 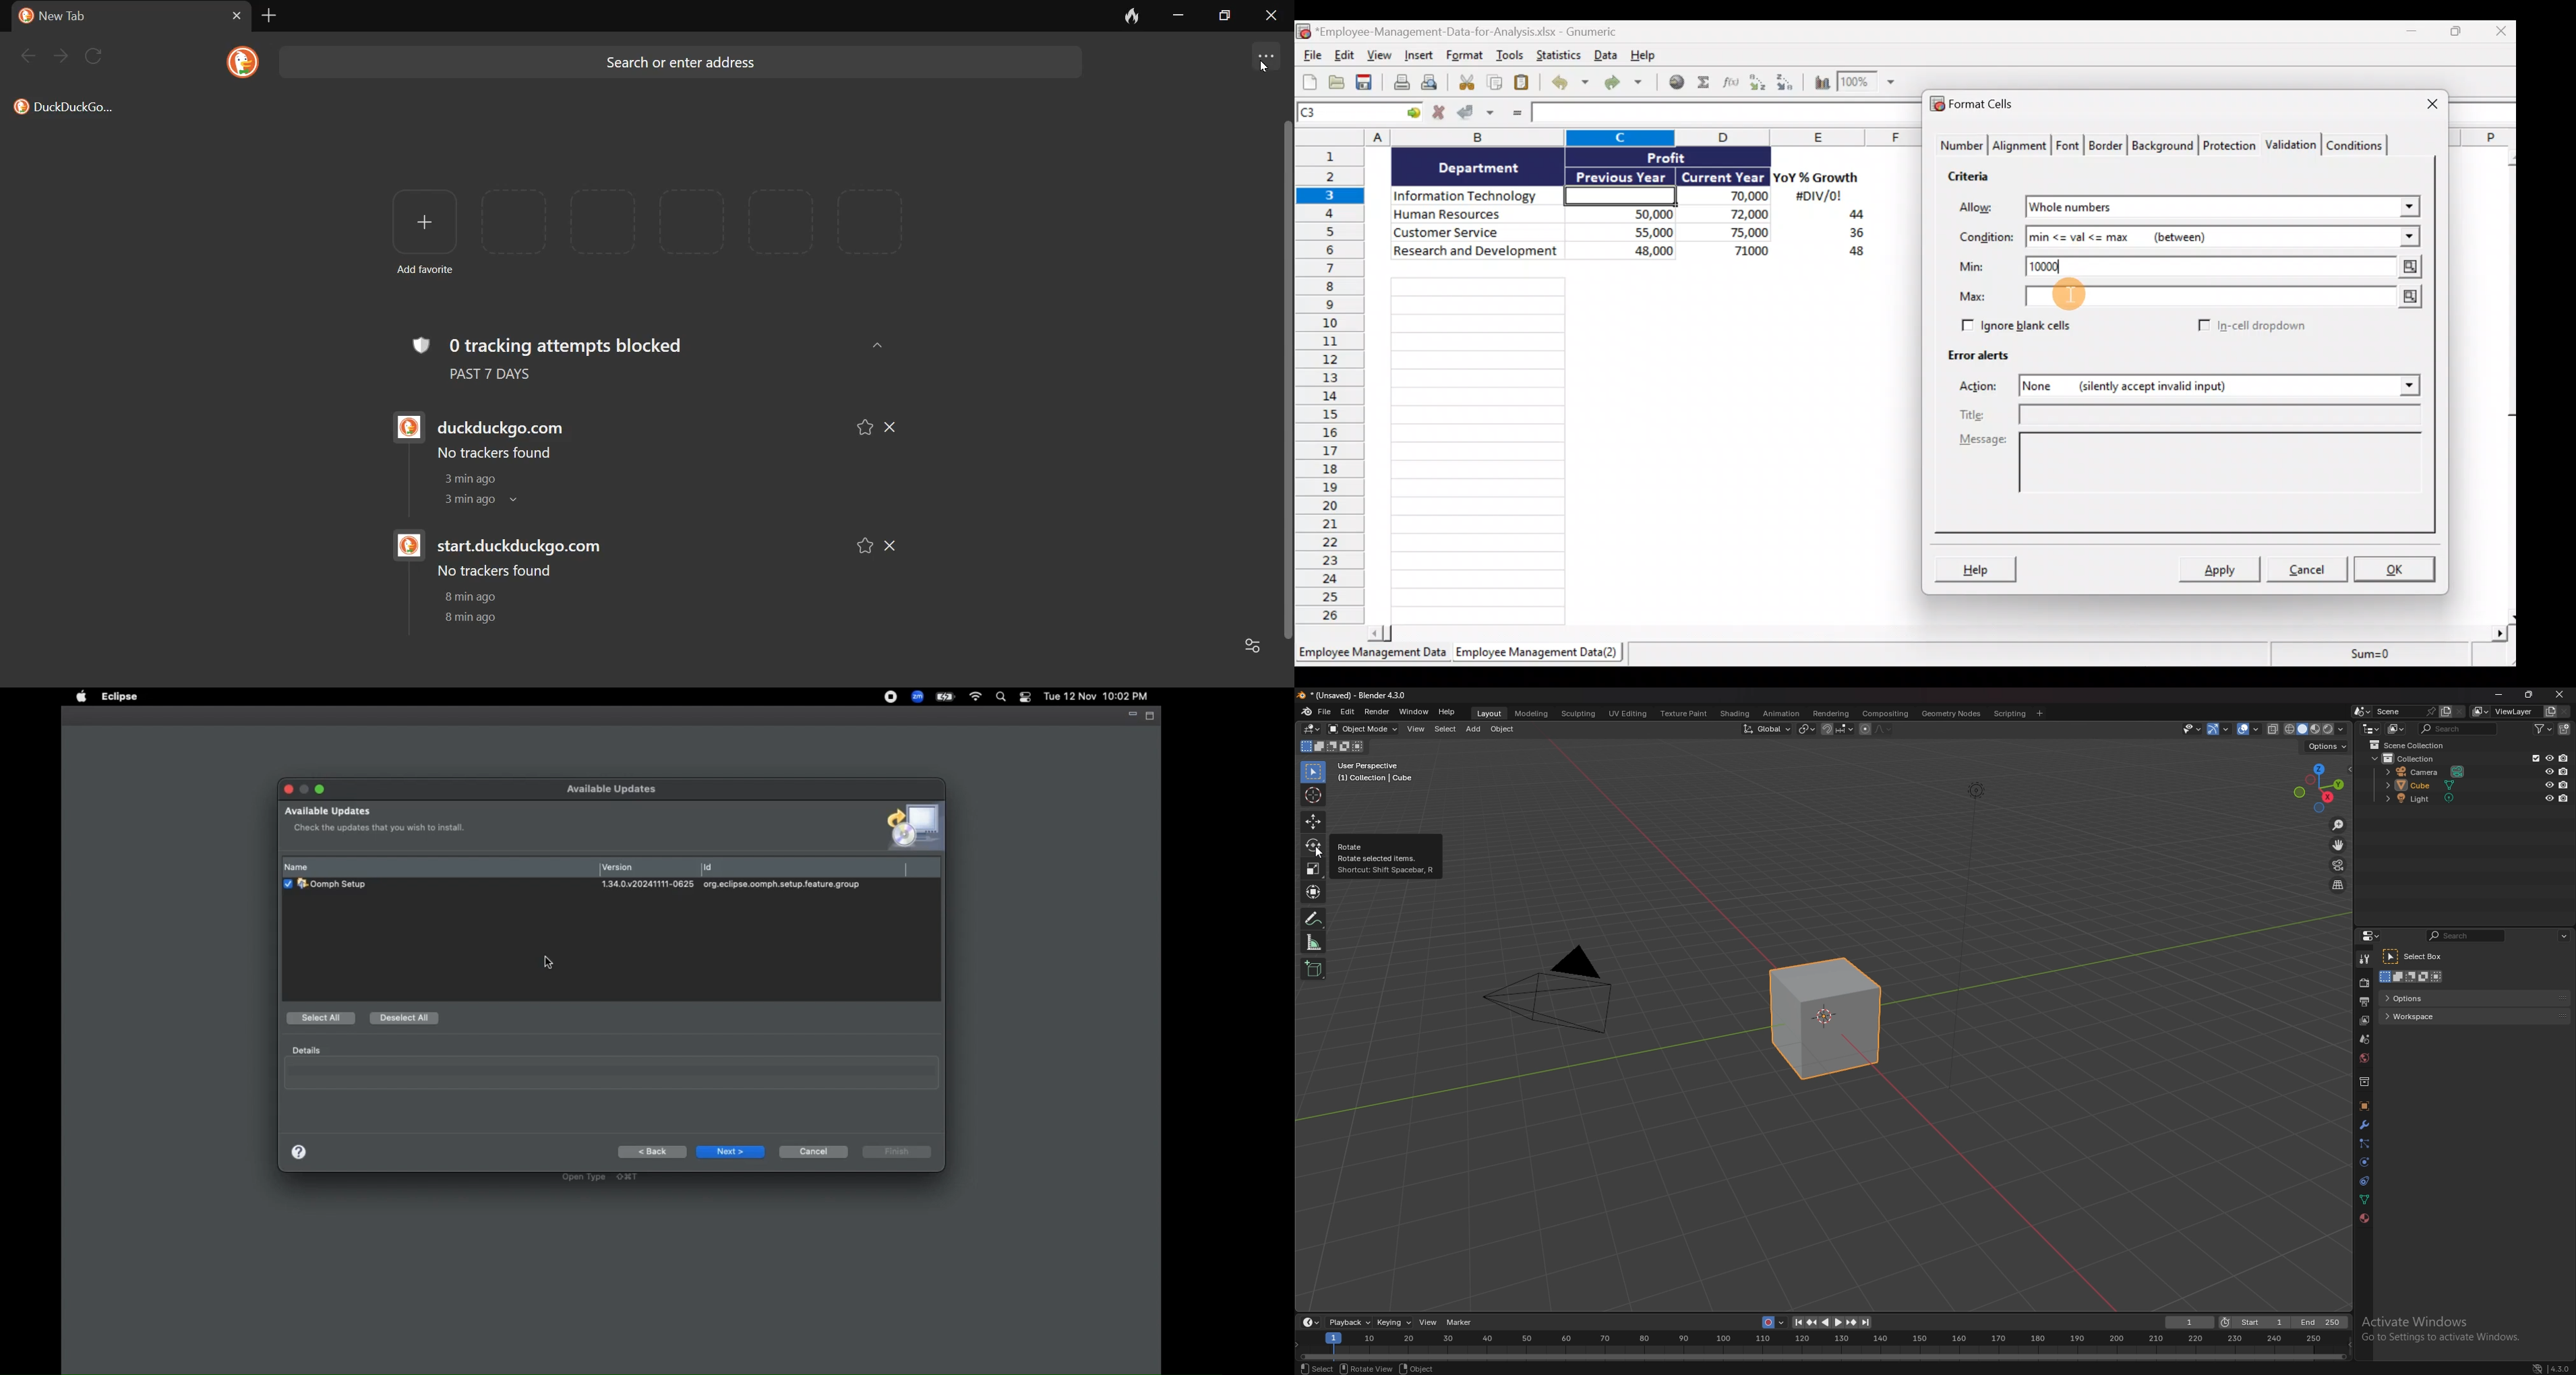 I want to click on object, so click(x=1503, y=730).